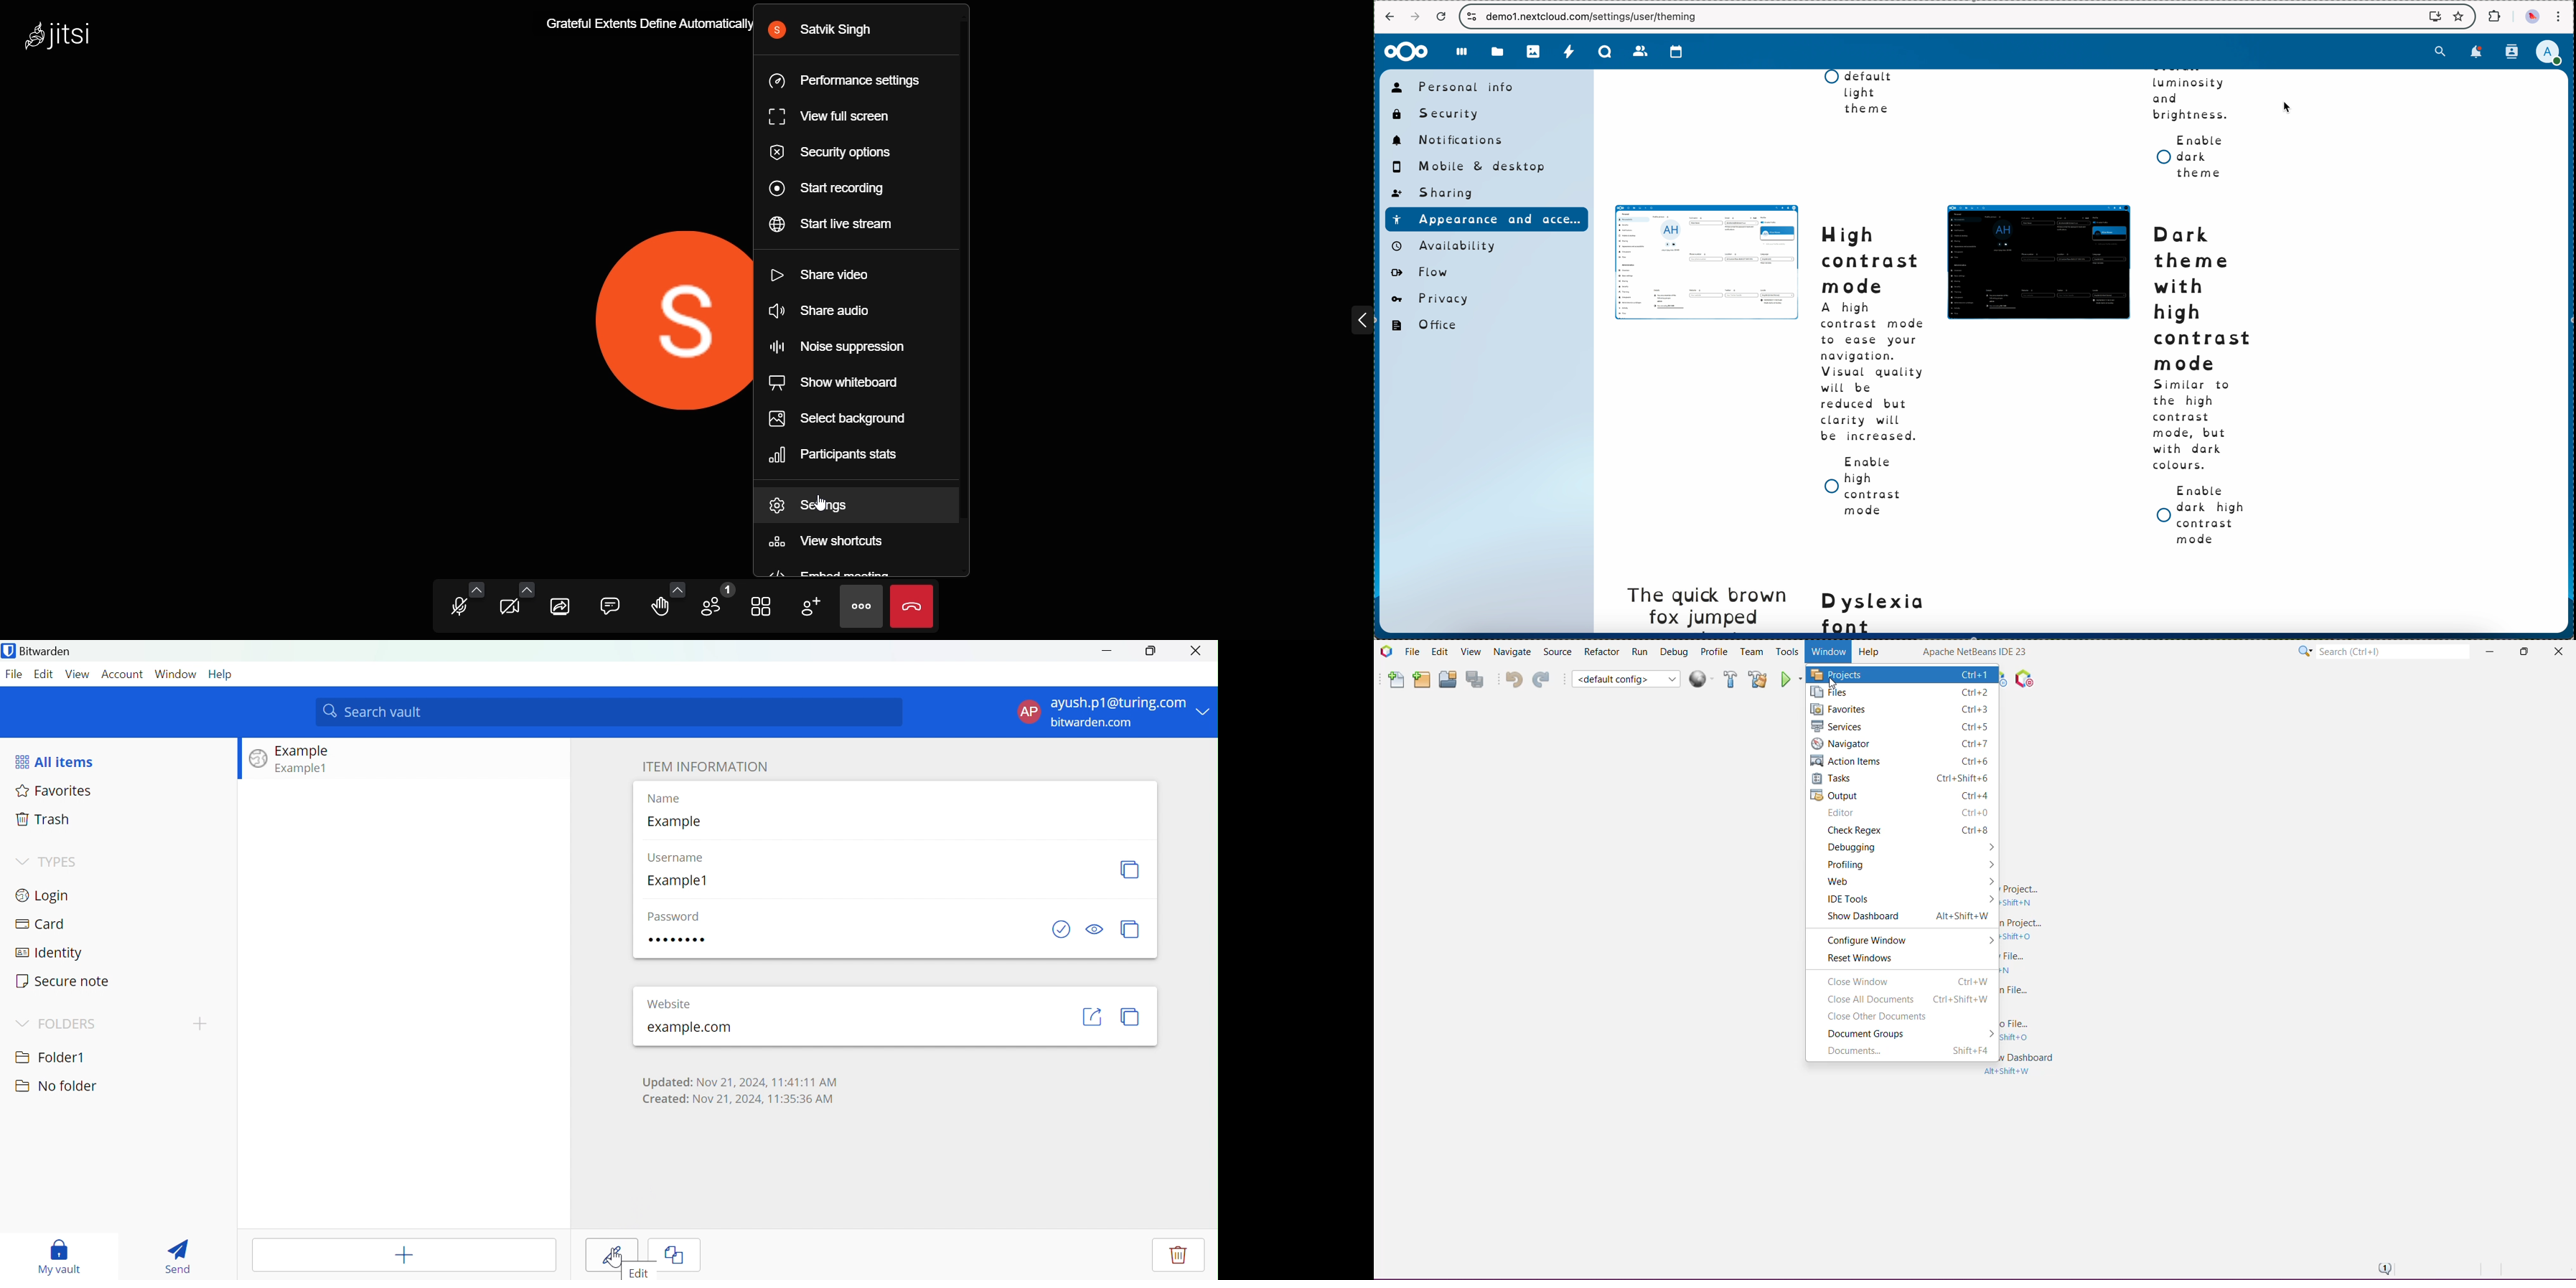  Describe the element at coordinates (1901, 710) in the screenshot. I see `Favorites` at that location.